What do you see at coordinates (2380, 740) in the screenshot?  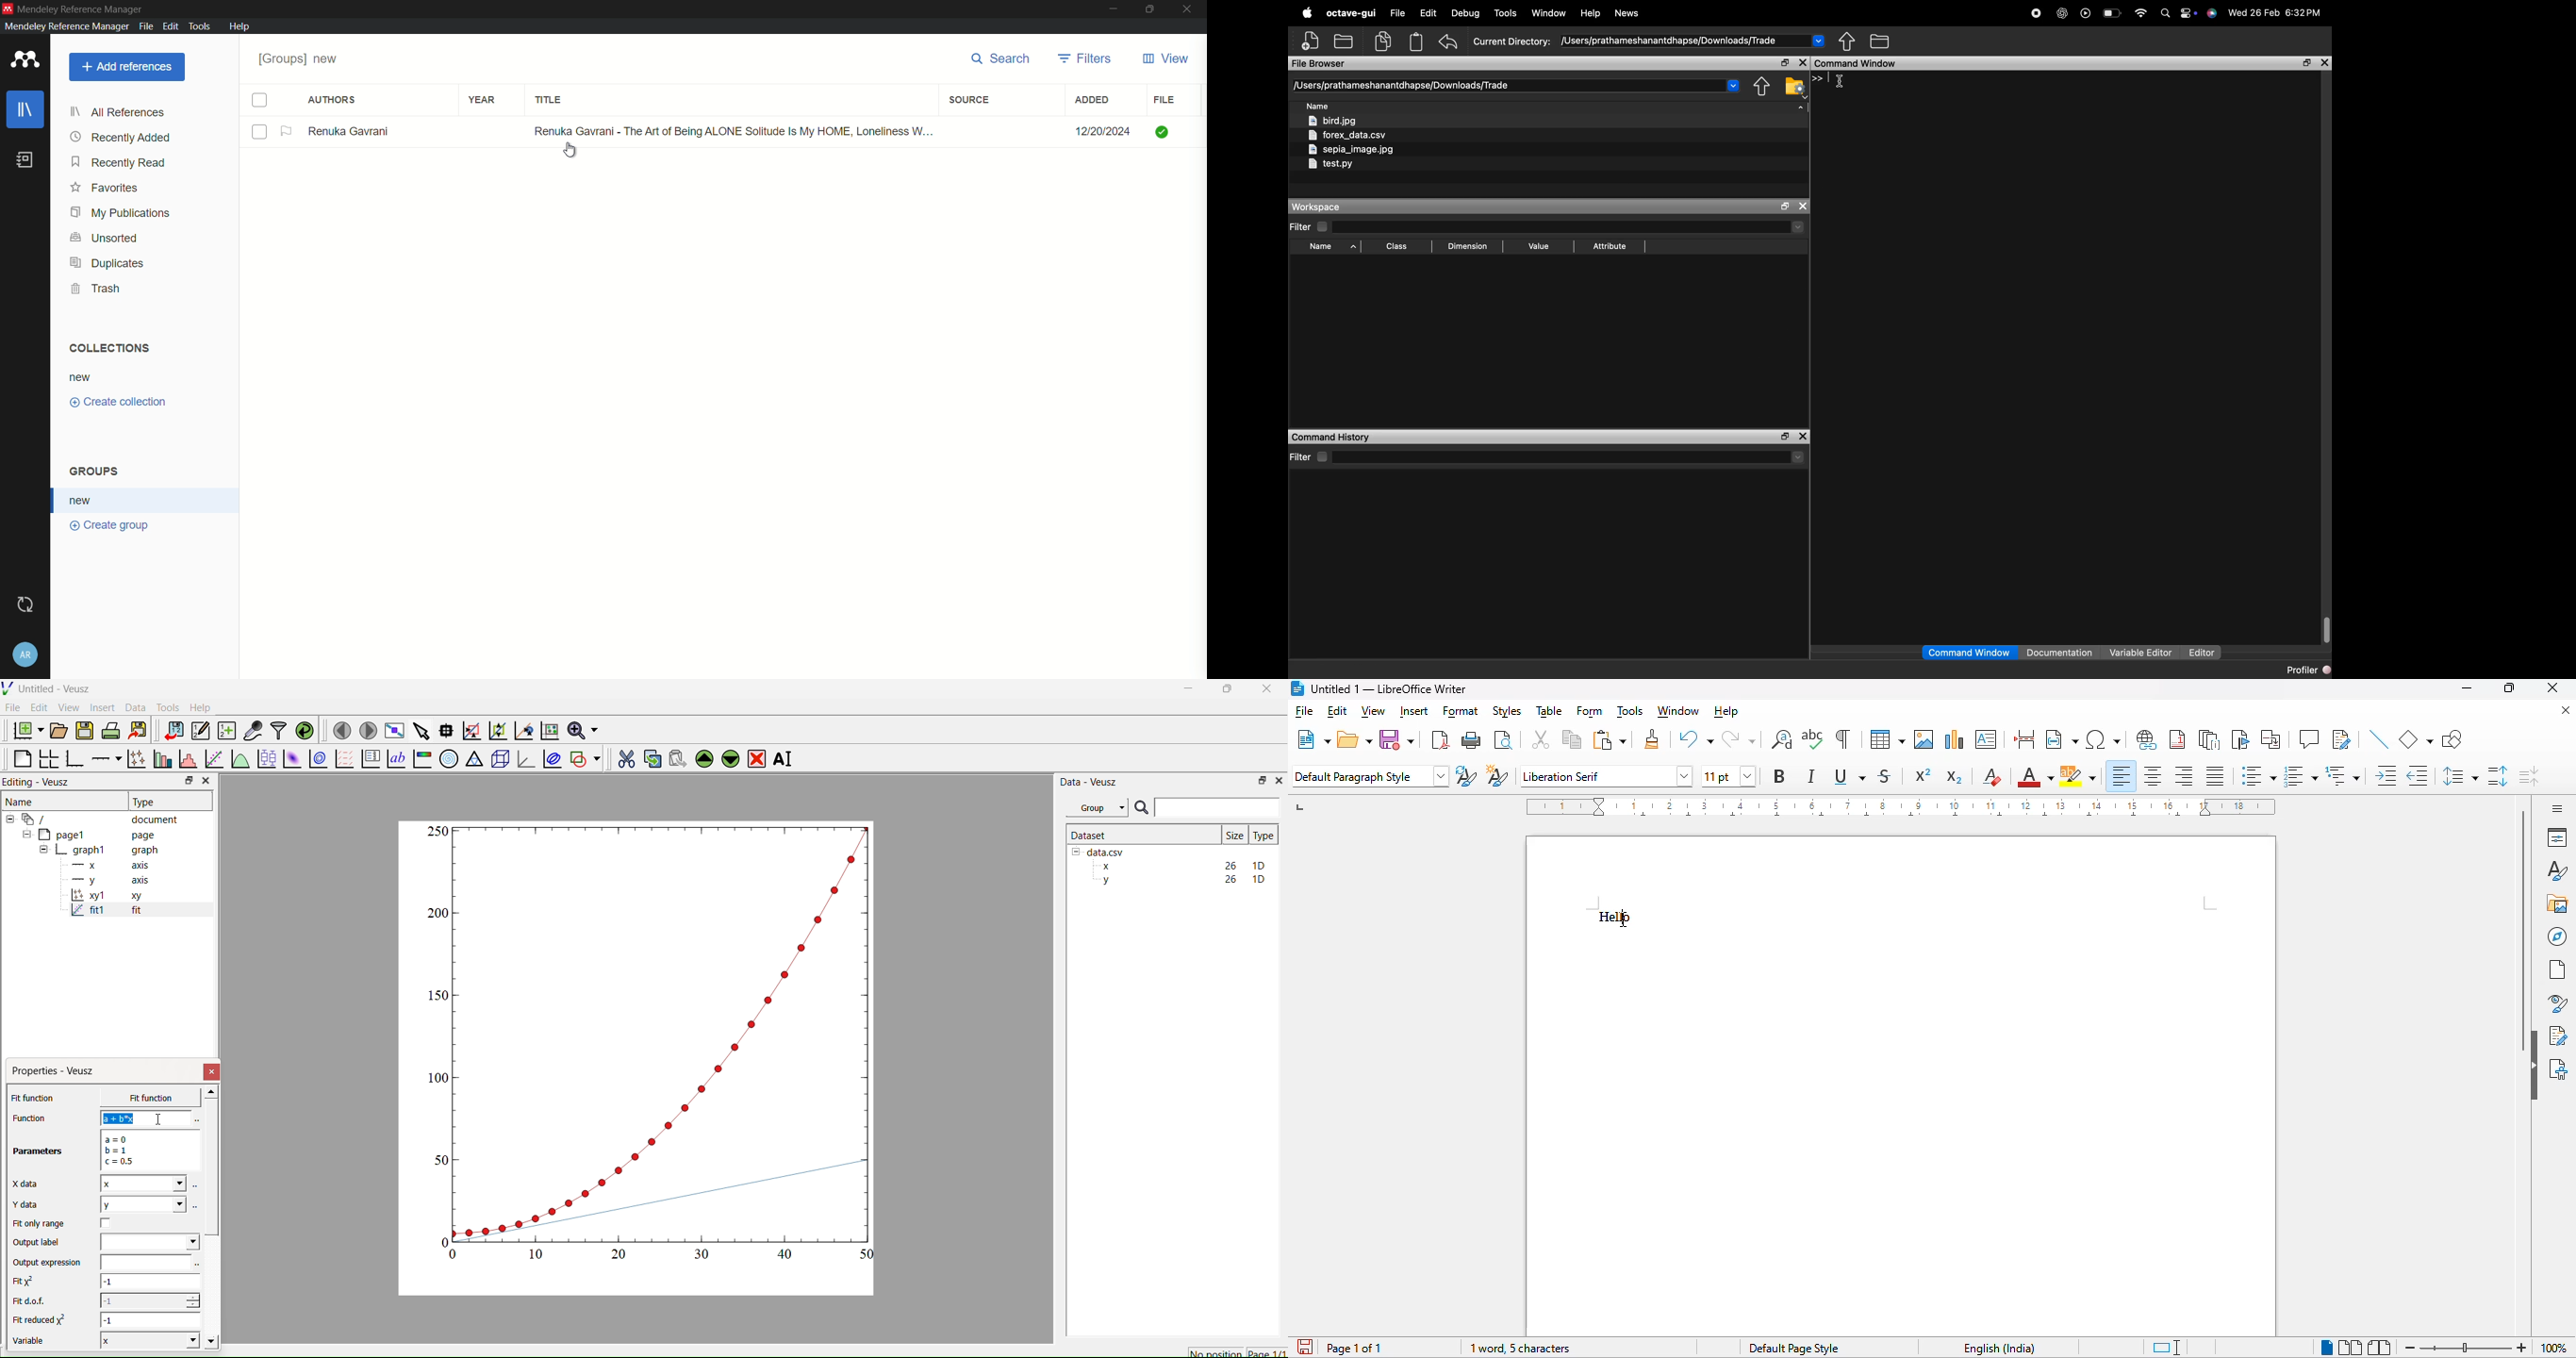 I see `insert line` at bounding box center [2380, 740].